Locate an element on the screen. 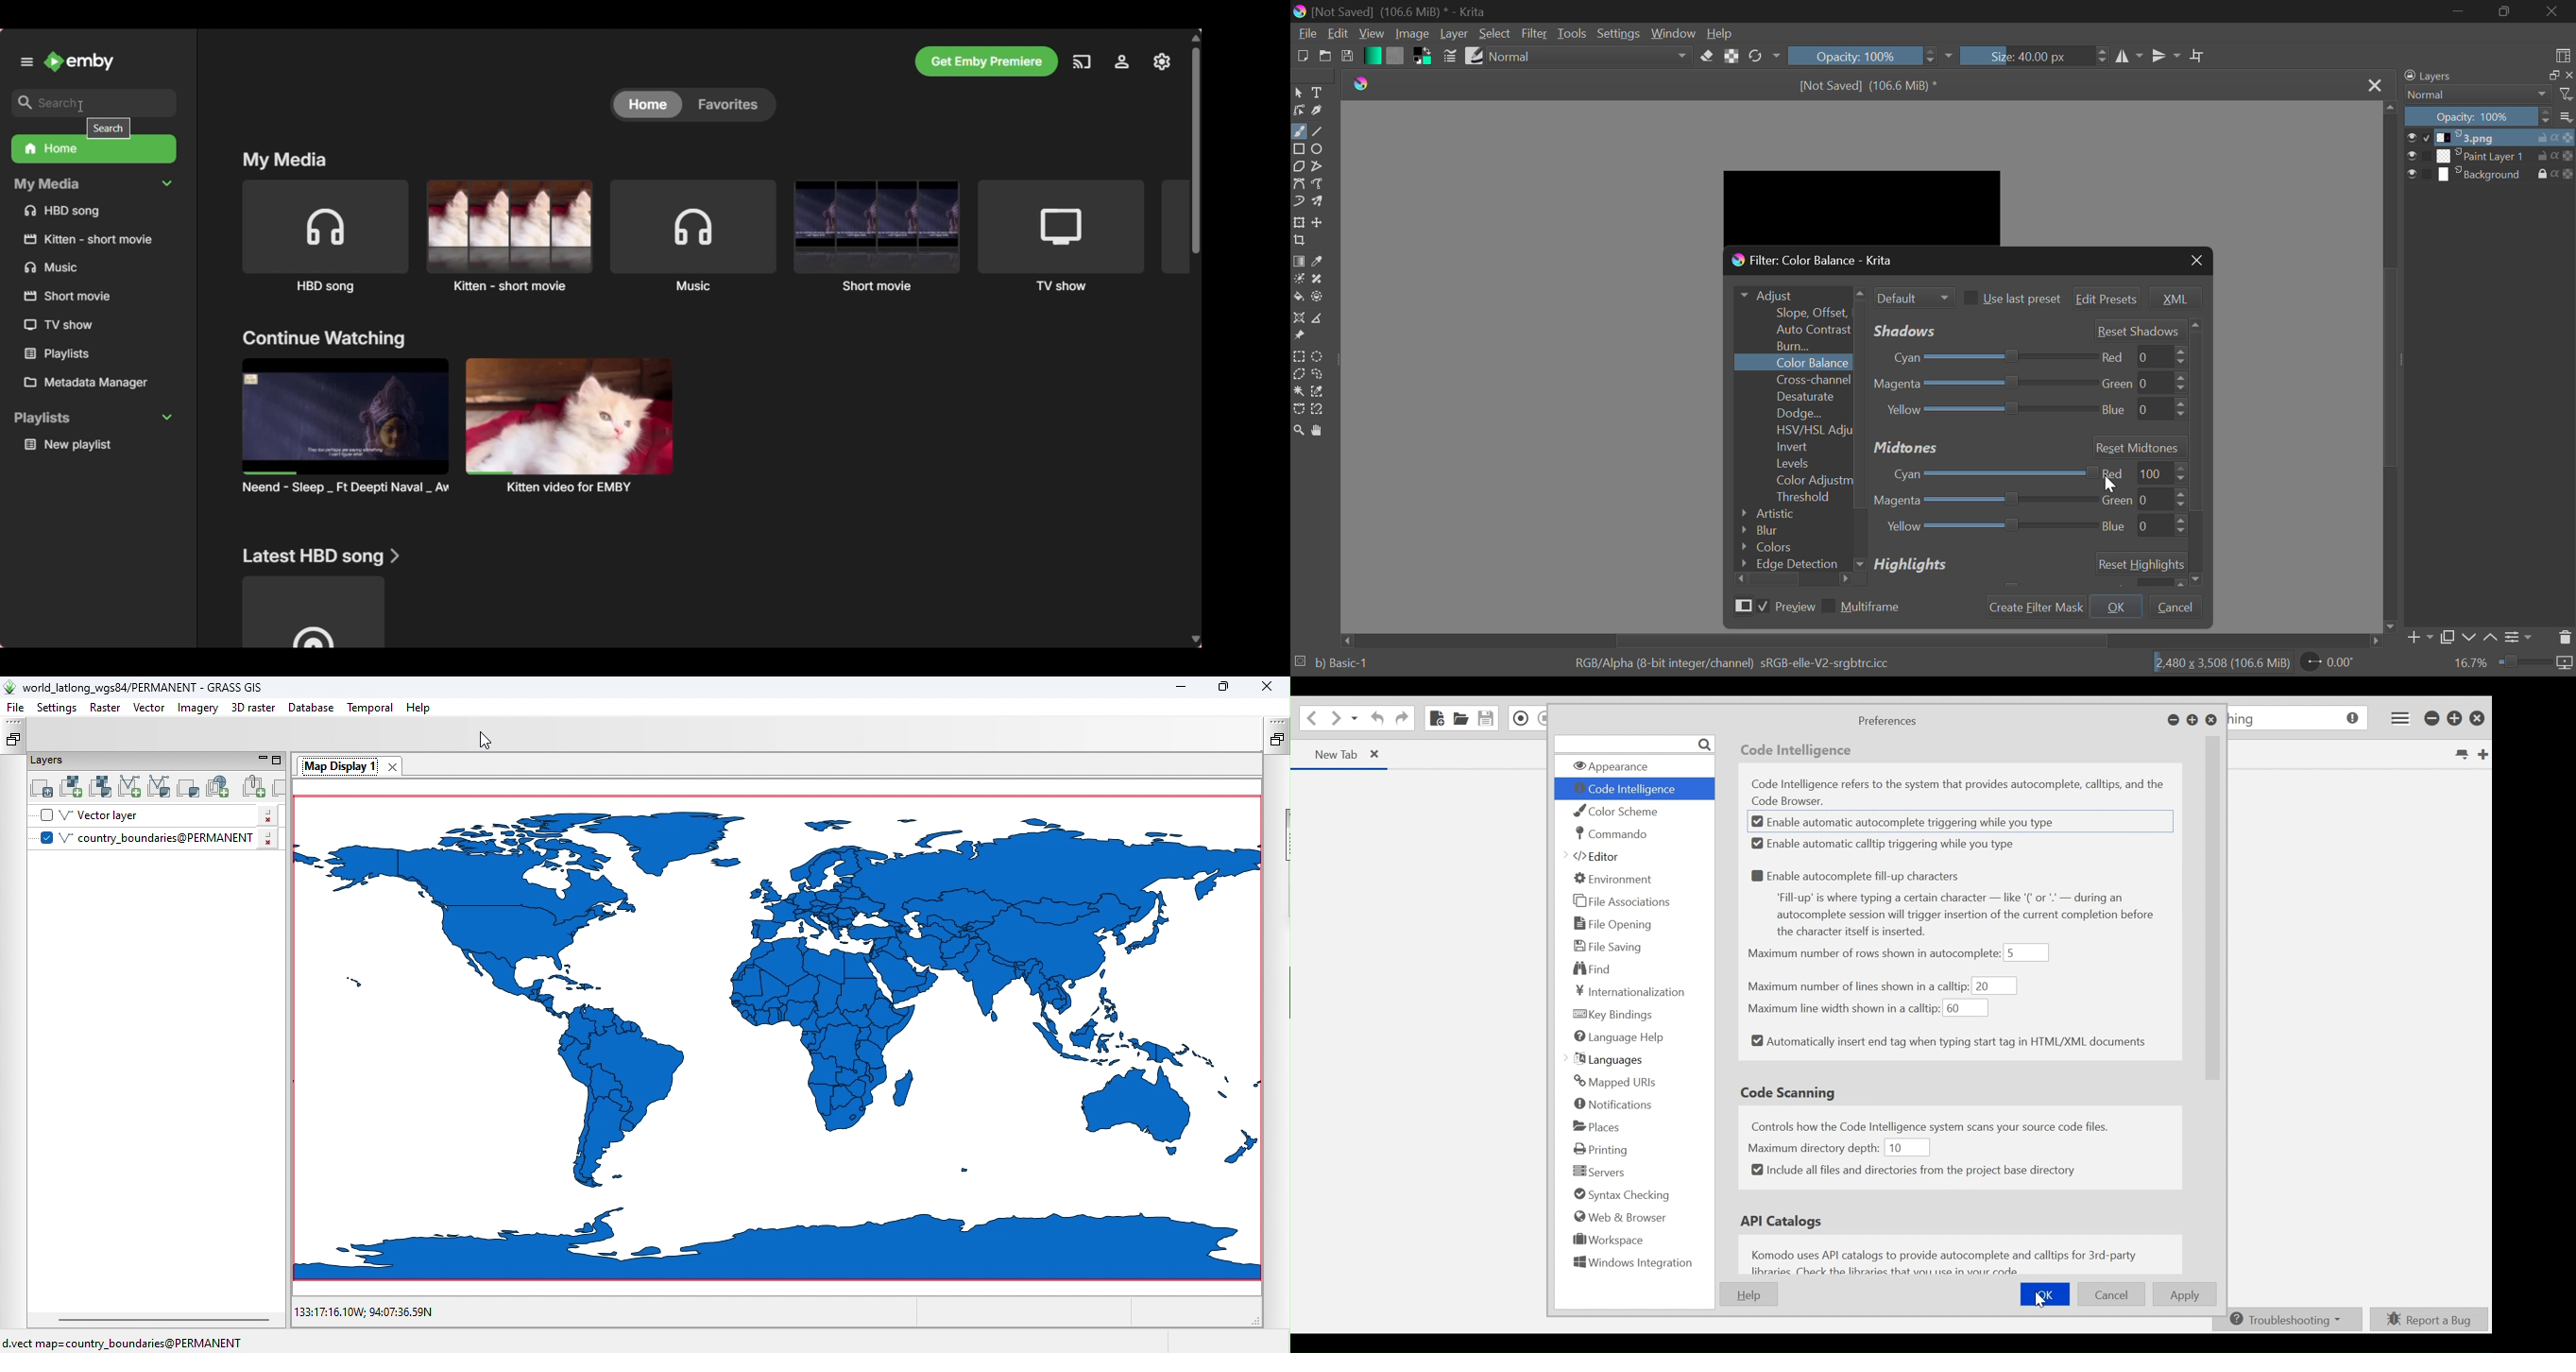 The width and height of the screenshot is (2576, 1372).  is located at coordinates (70, 295).